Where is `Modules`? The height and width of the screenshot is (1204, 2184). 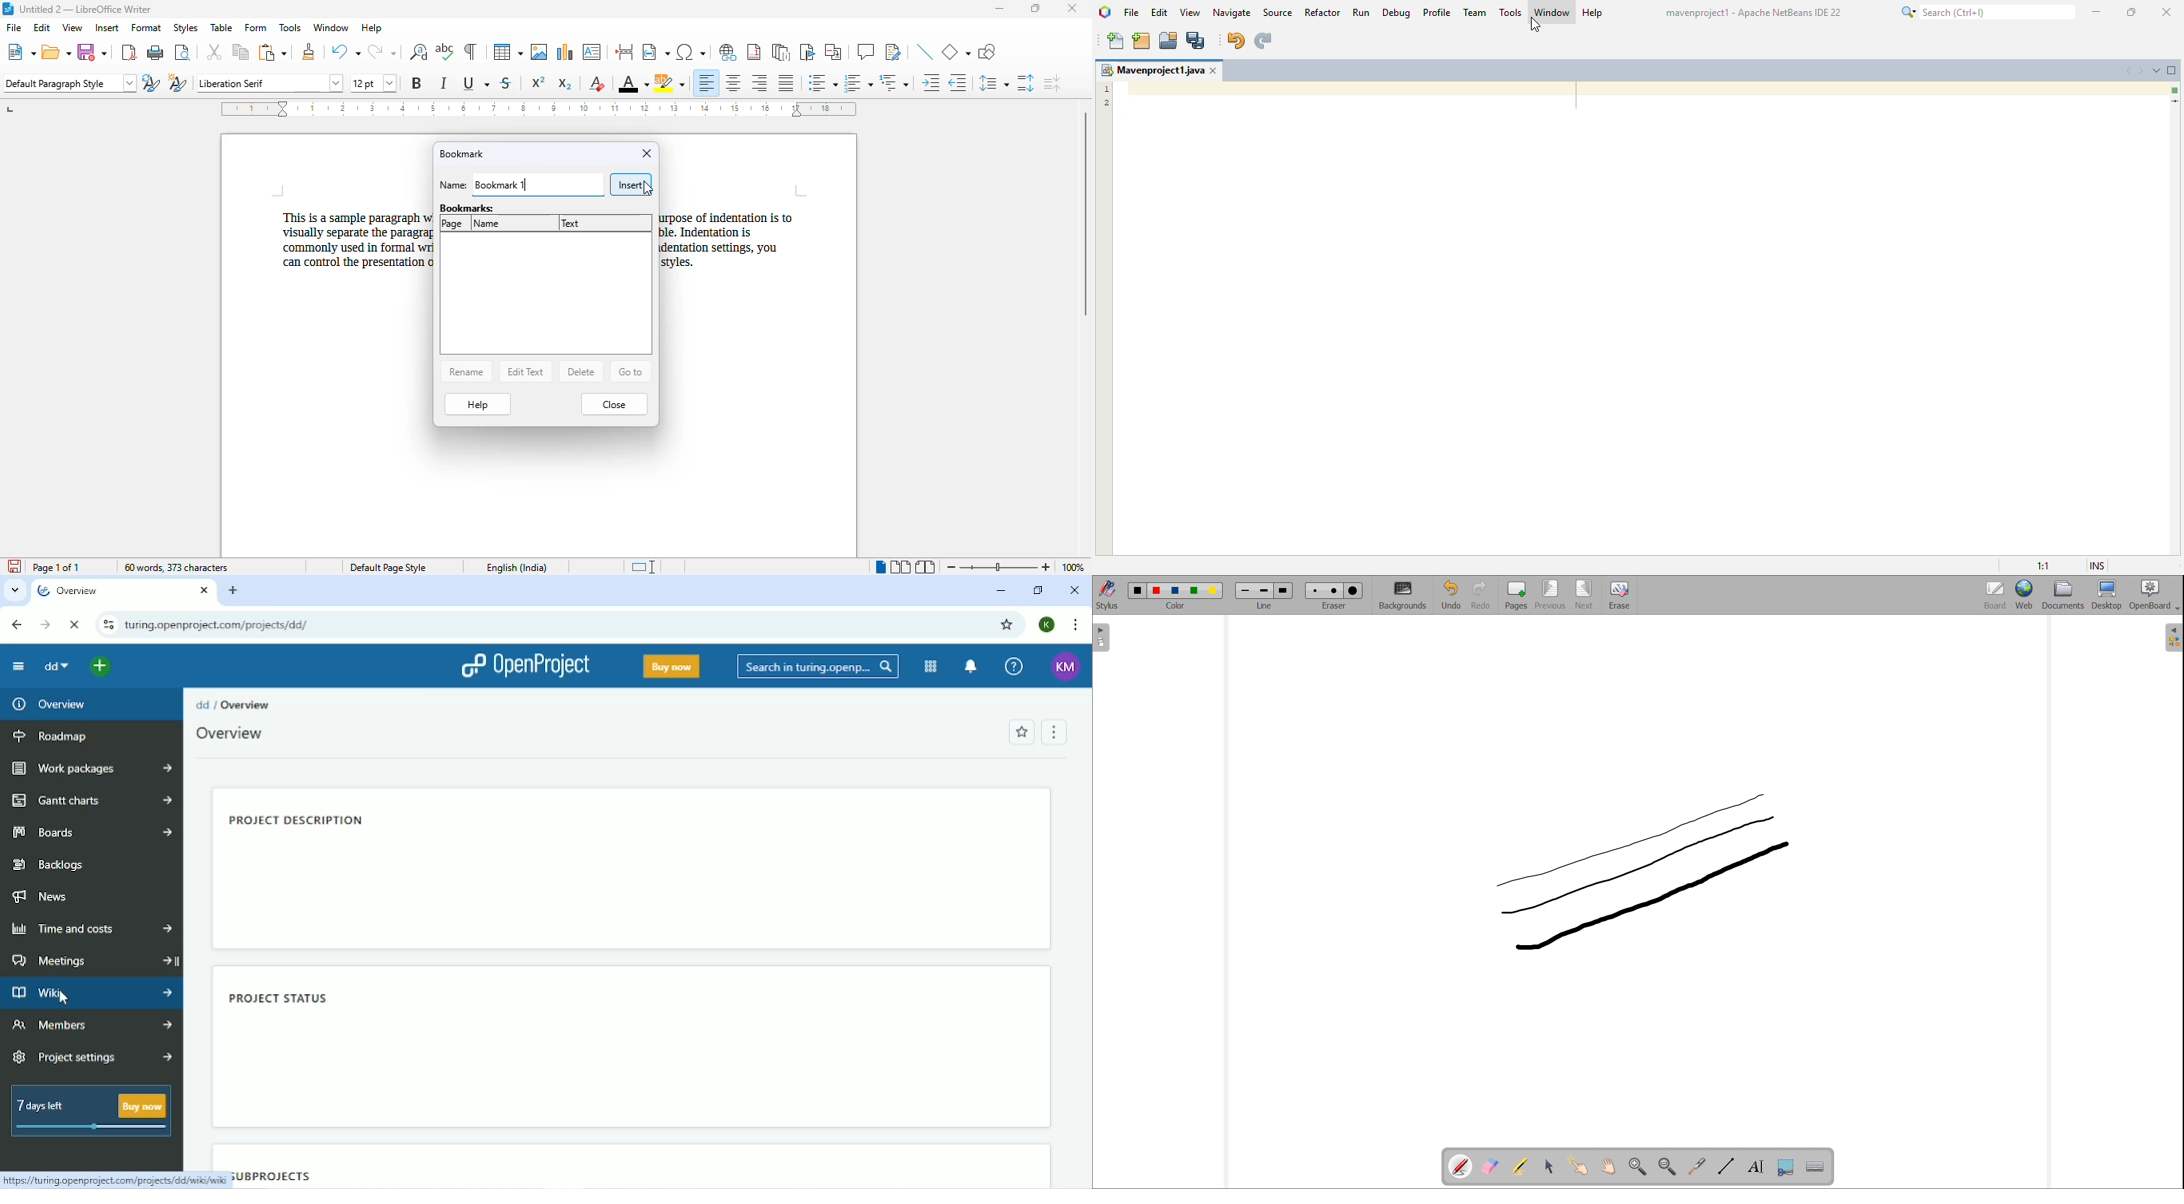
Modules is located at coordinates (931, 667).